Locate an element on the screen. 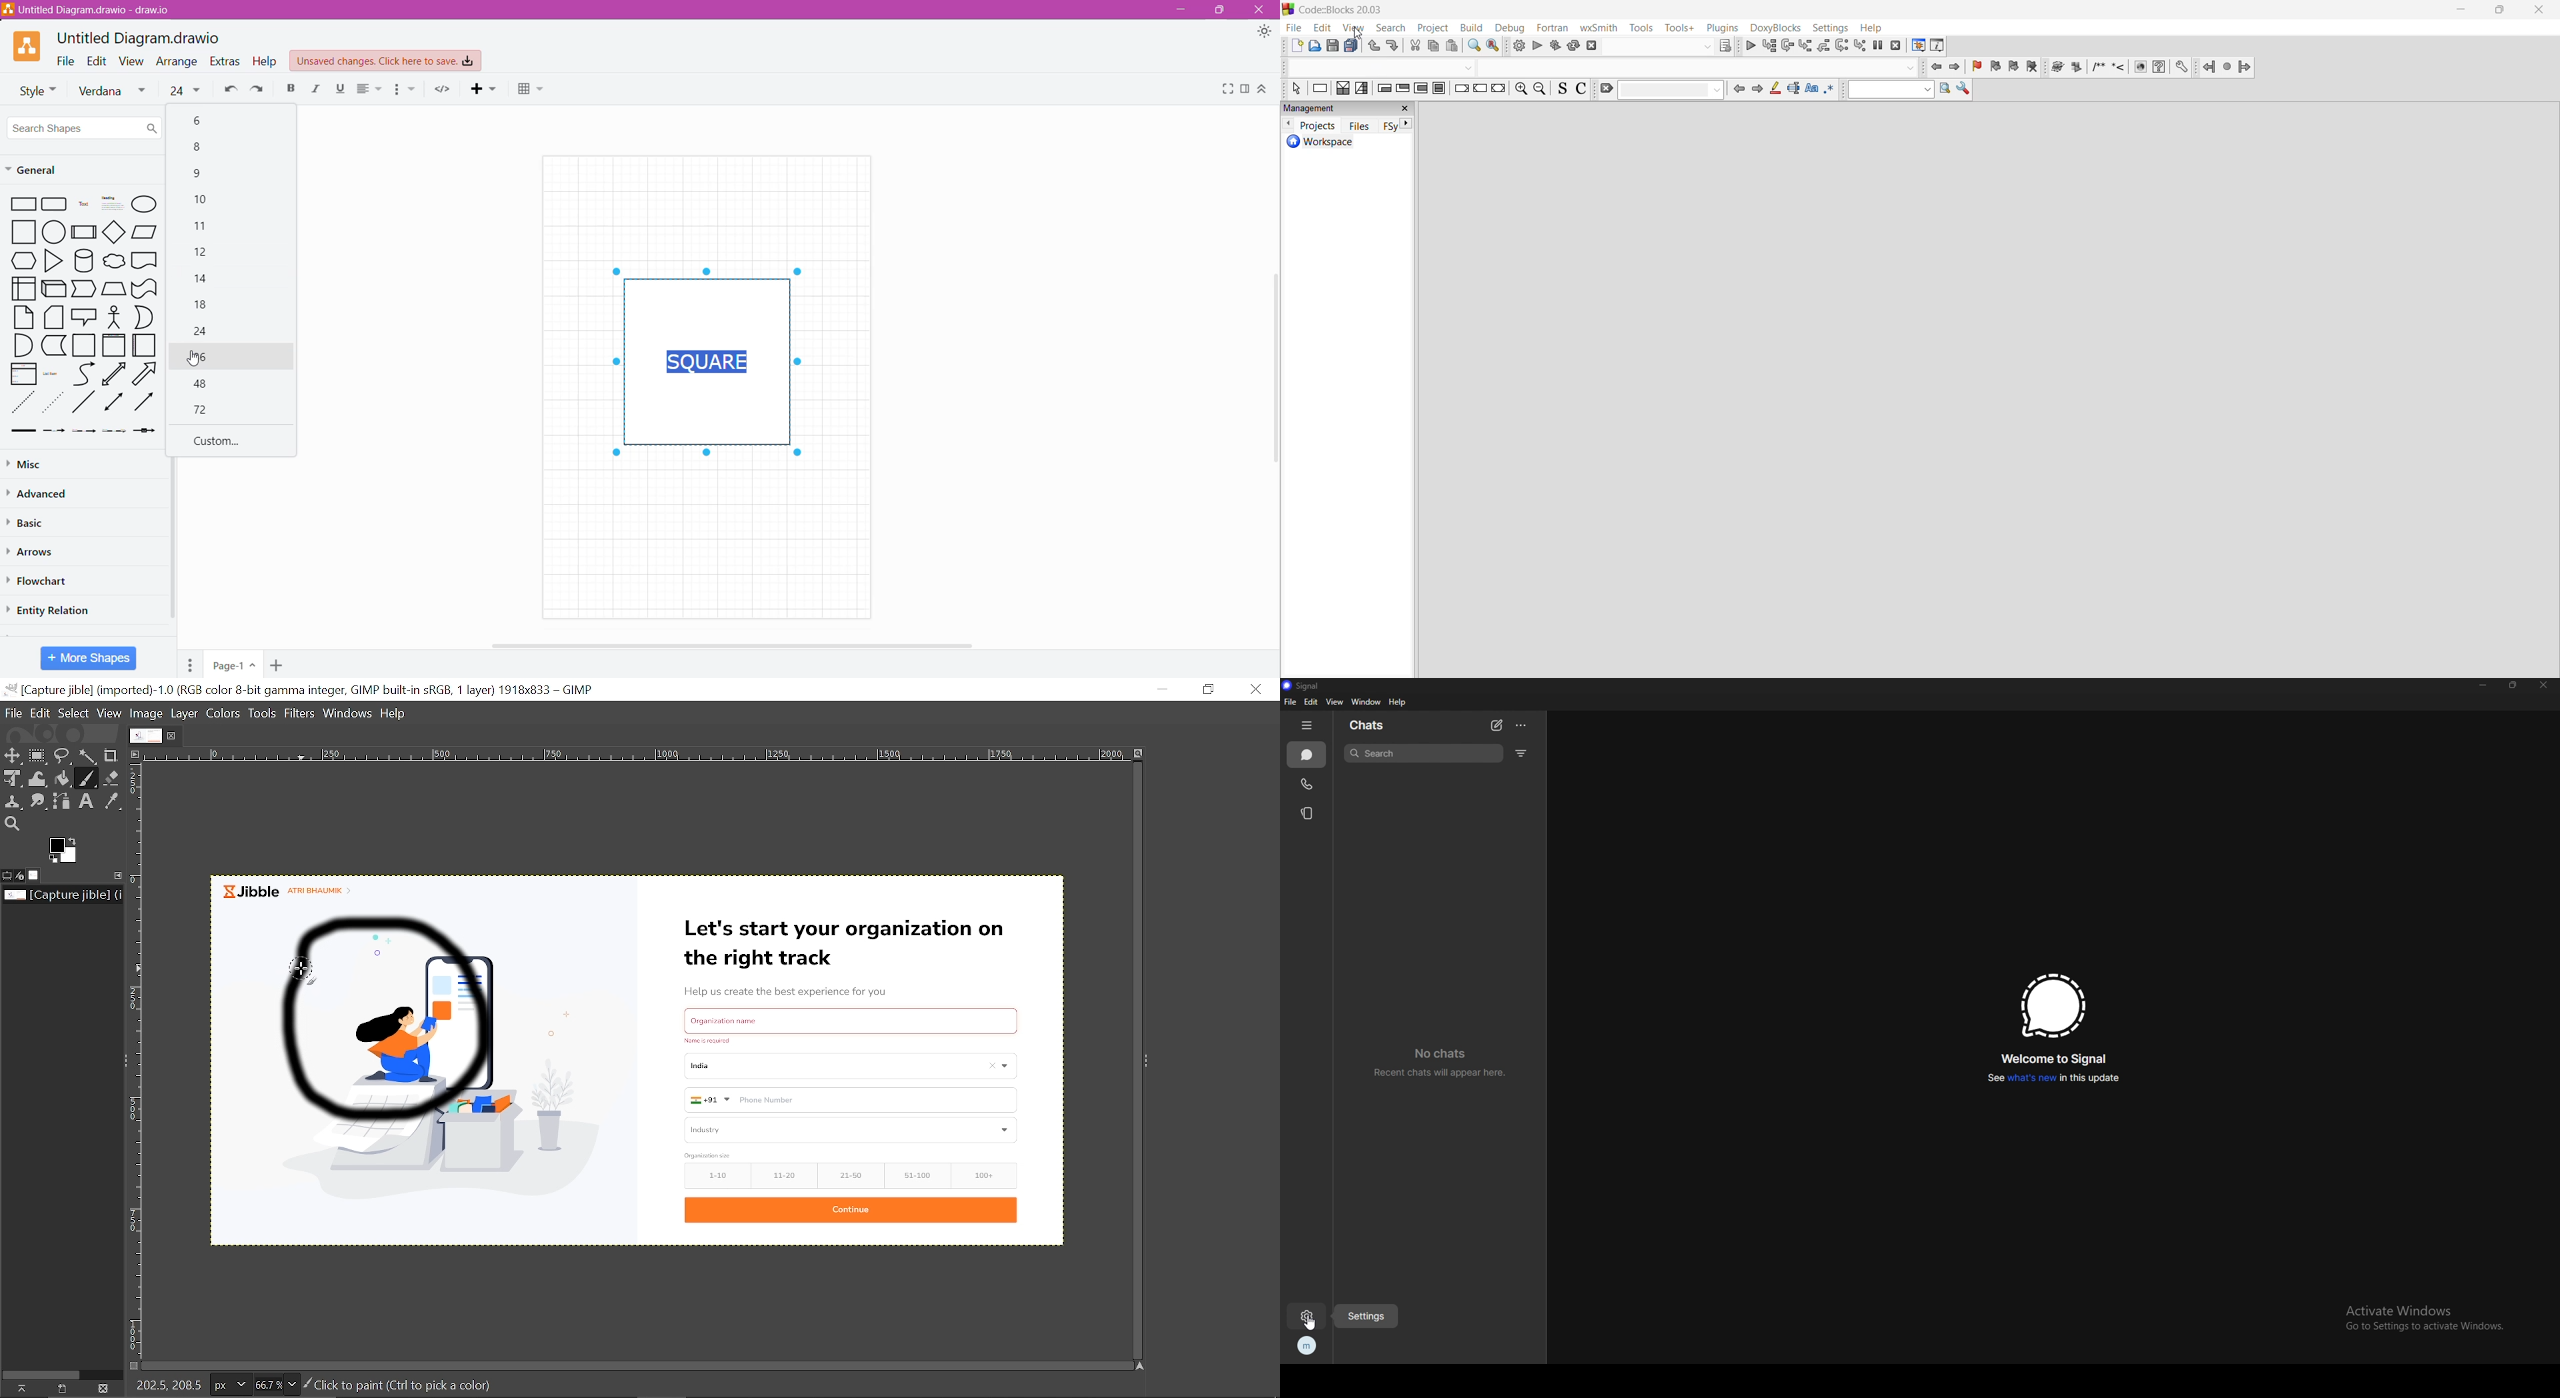 Image resolution: width=2576 pixels, height=1400 pixels. 12 is located at coordinates (204, 255).